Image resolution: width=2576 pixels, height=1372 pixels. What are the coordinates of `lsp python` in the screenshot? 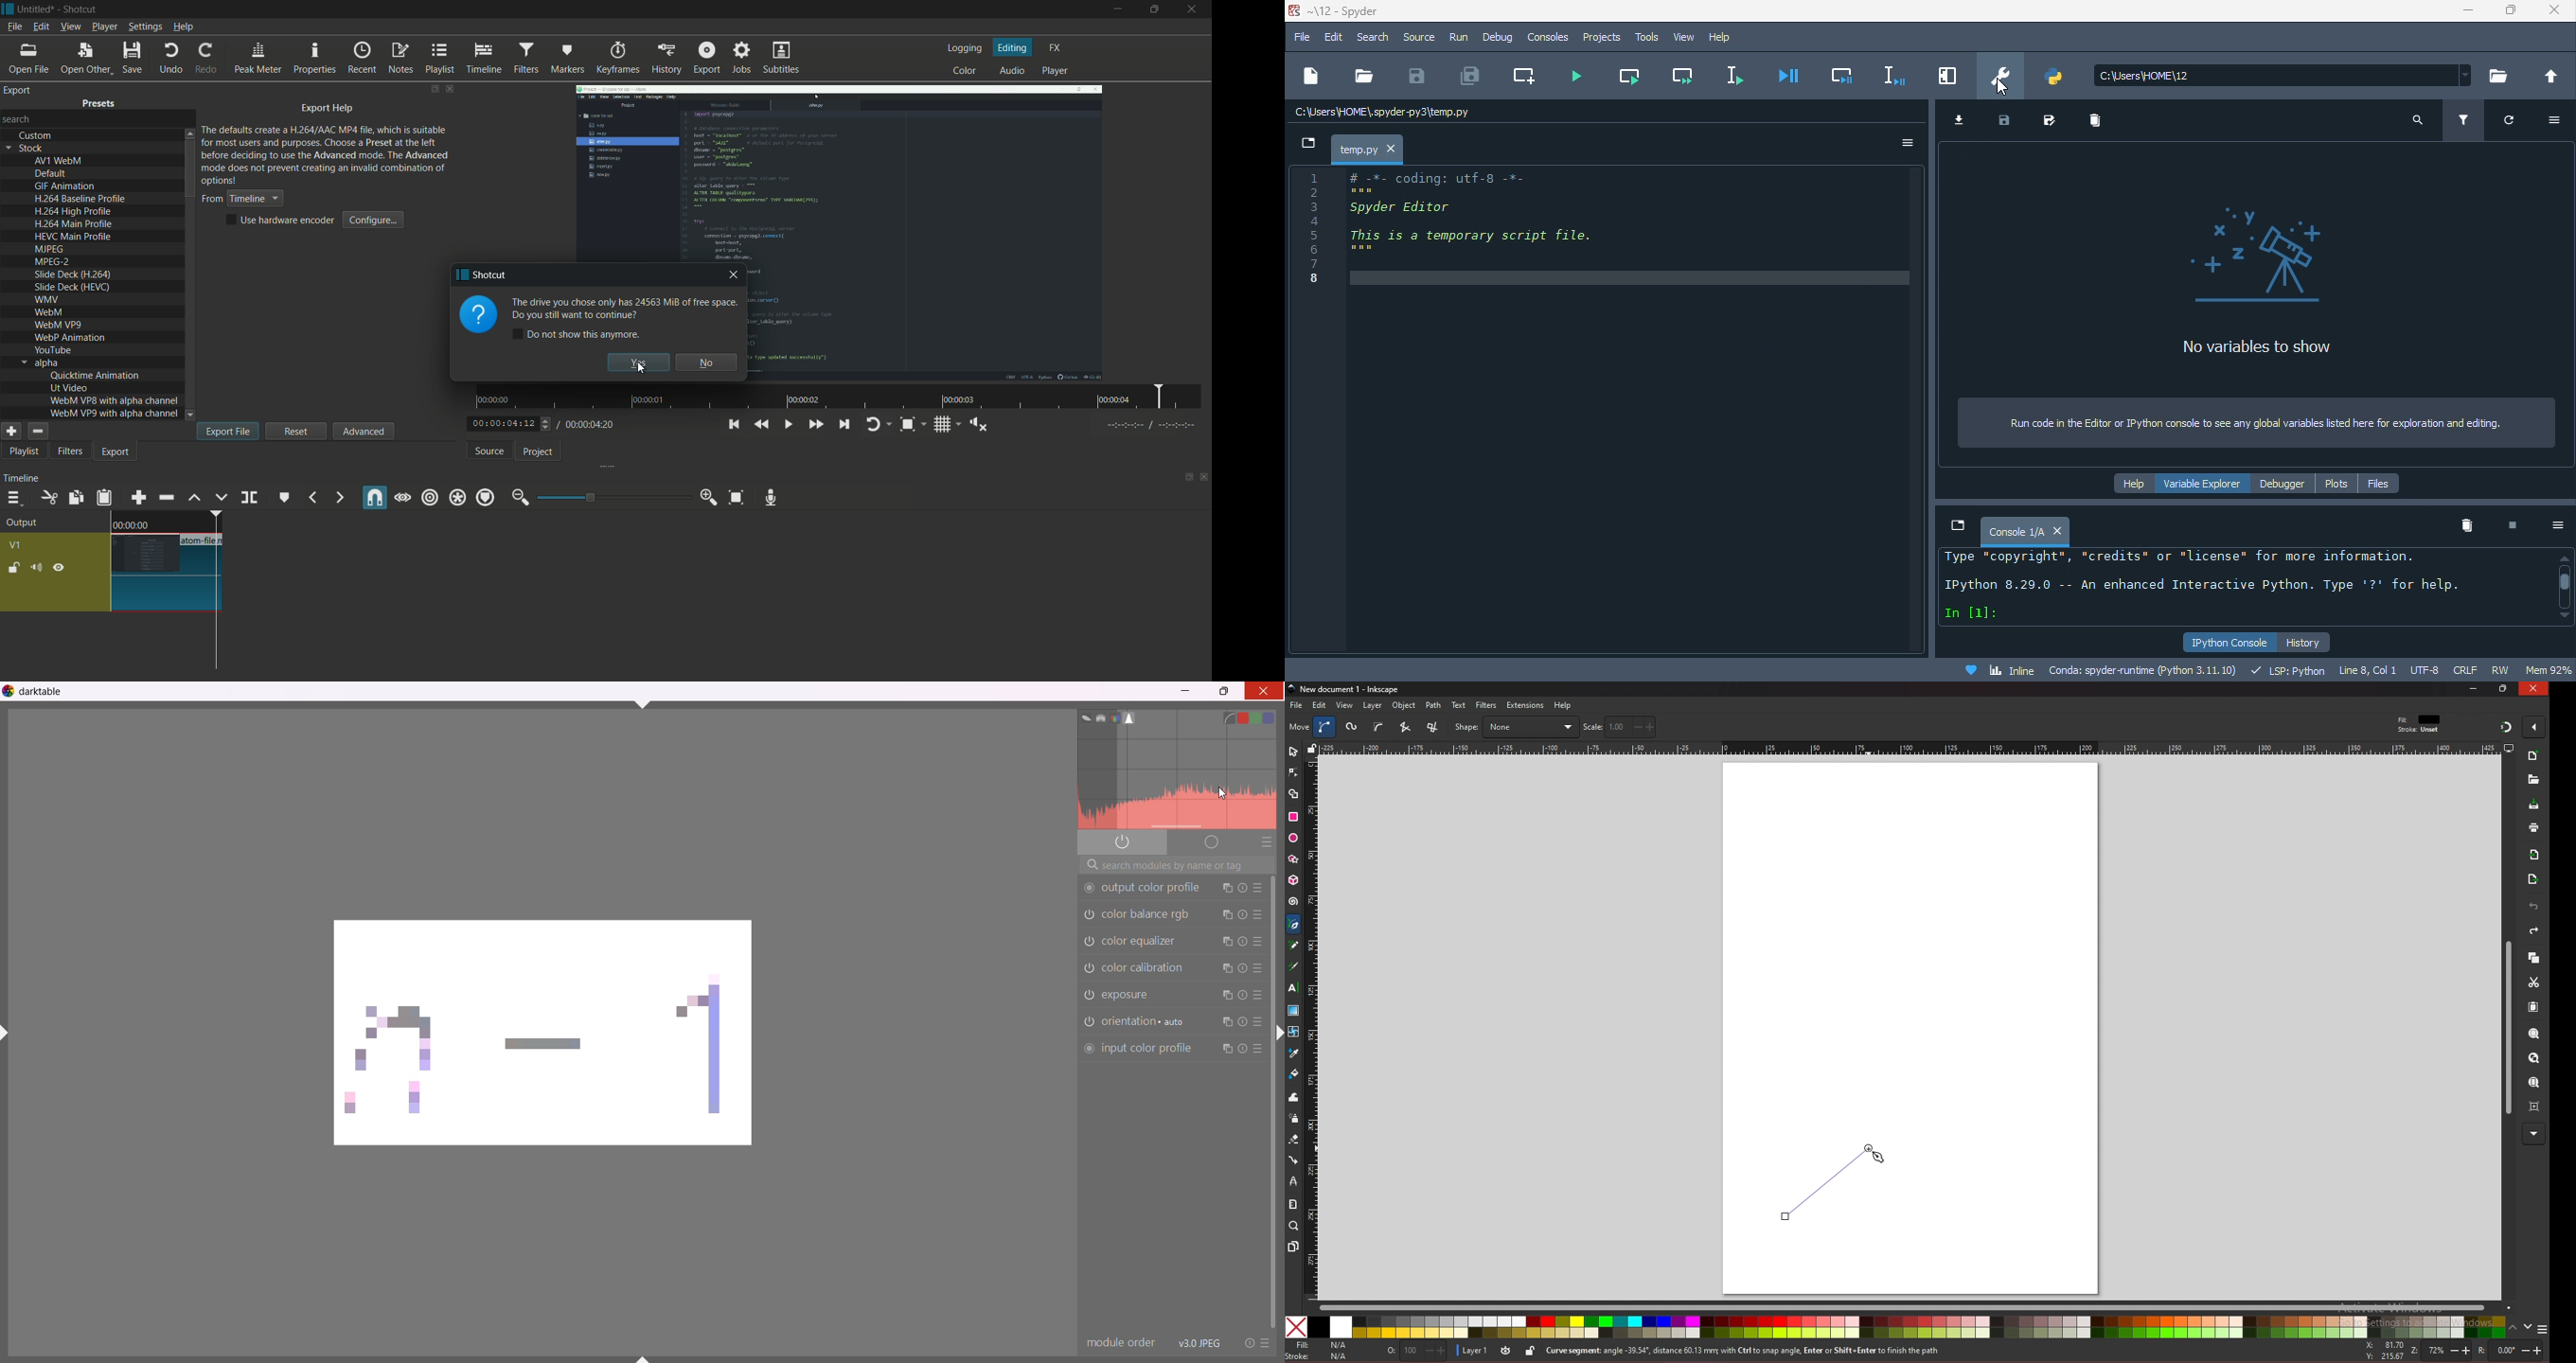 It's located at (2293, 669).